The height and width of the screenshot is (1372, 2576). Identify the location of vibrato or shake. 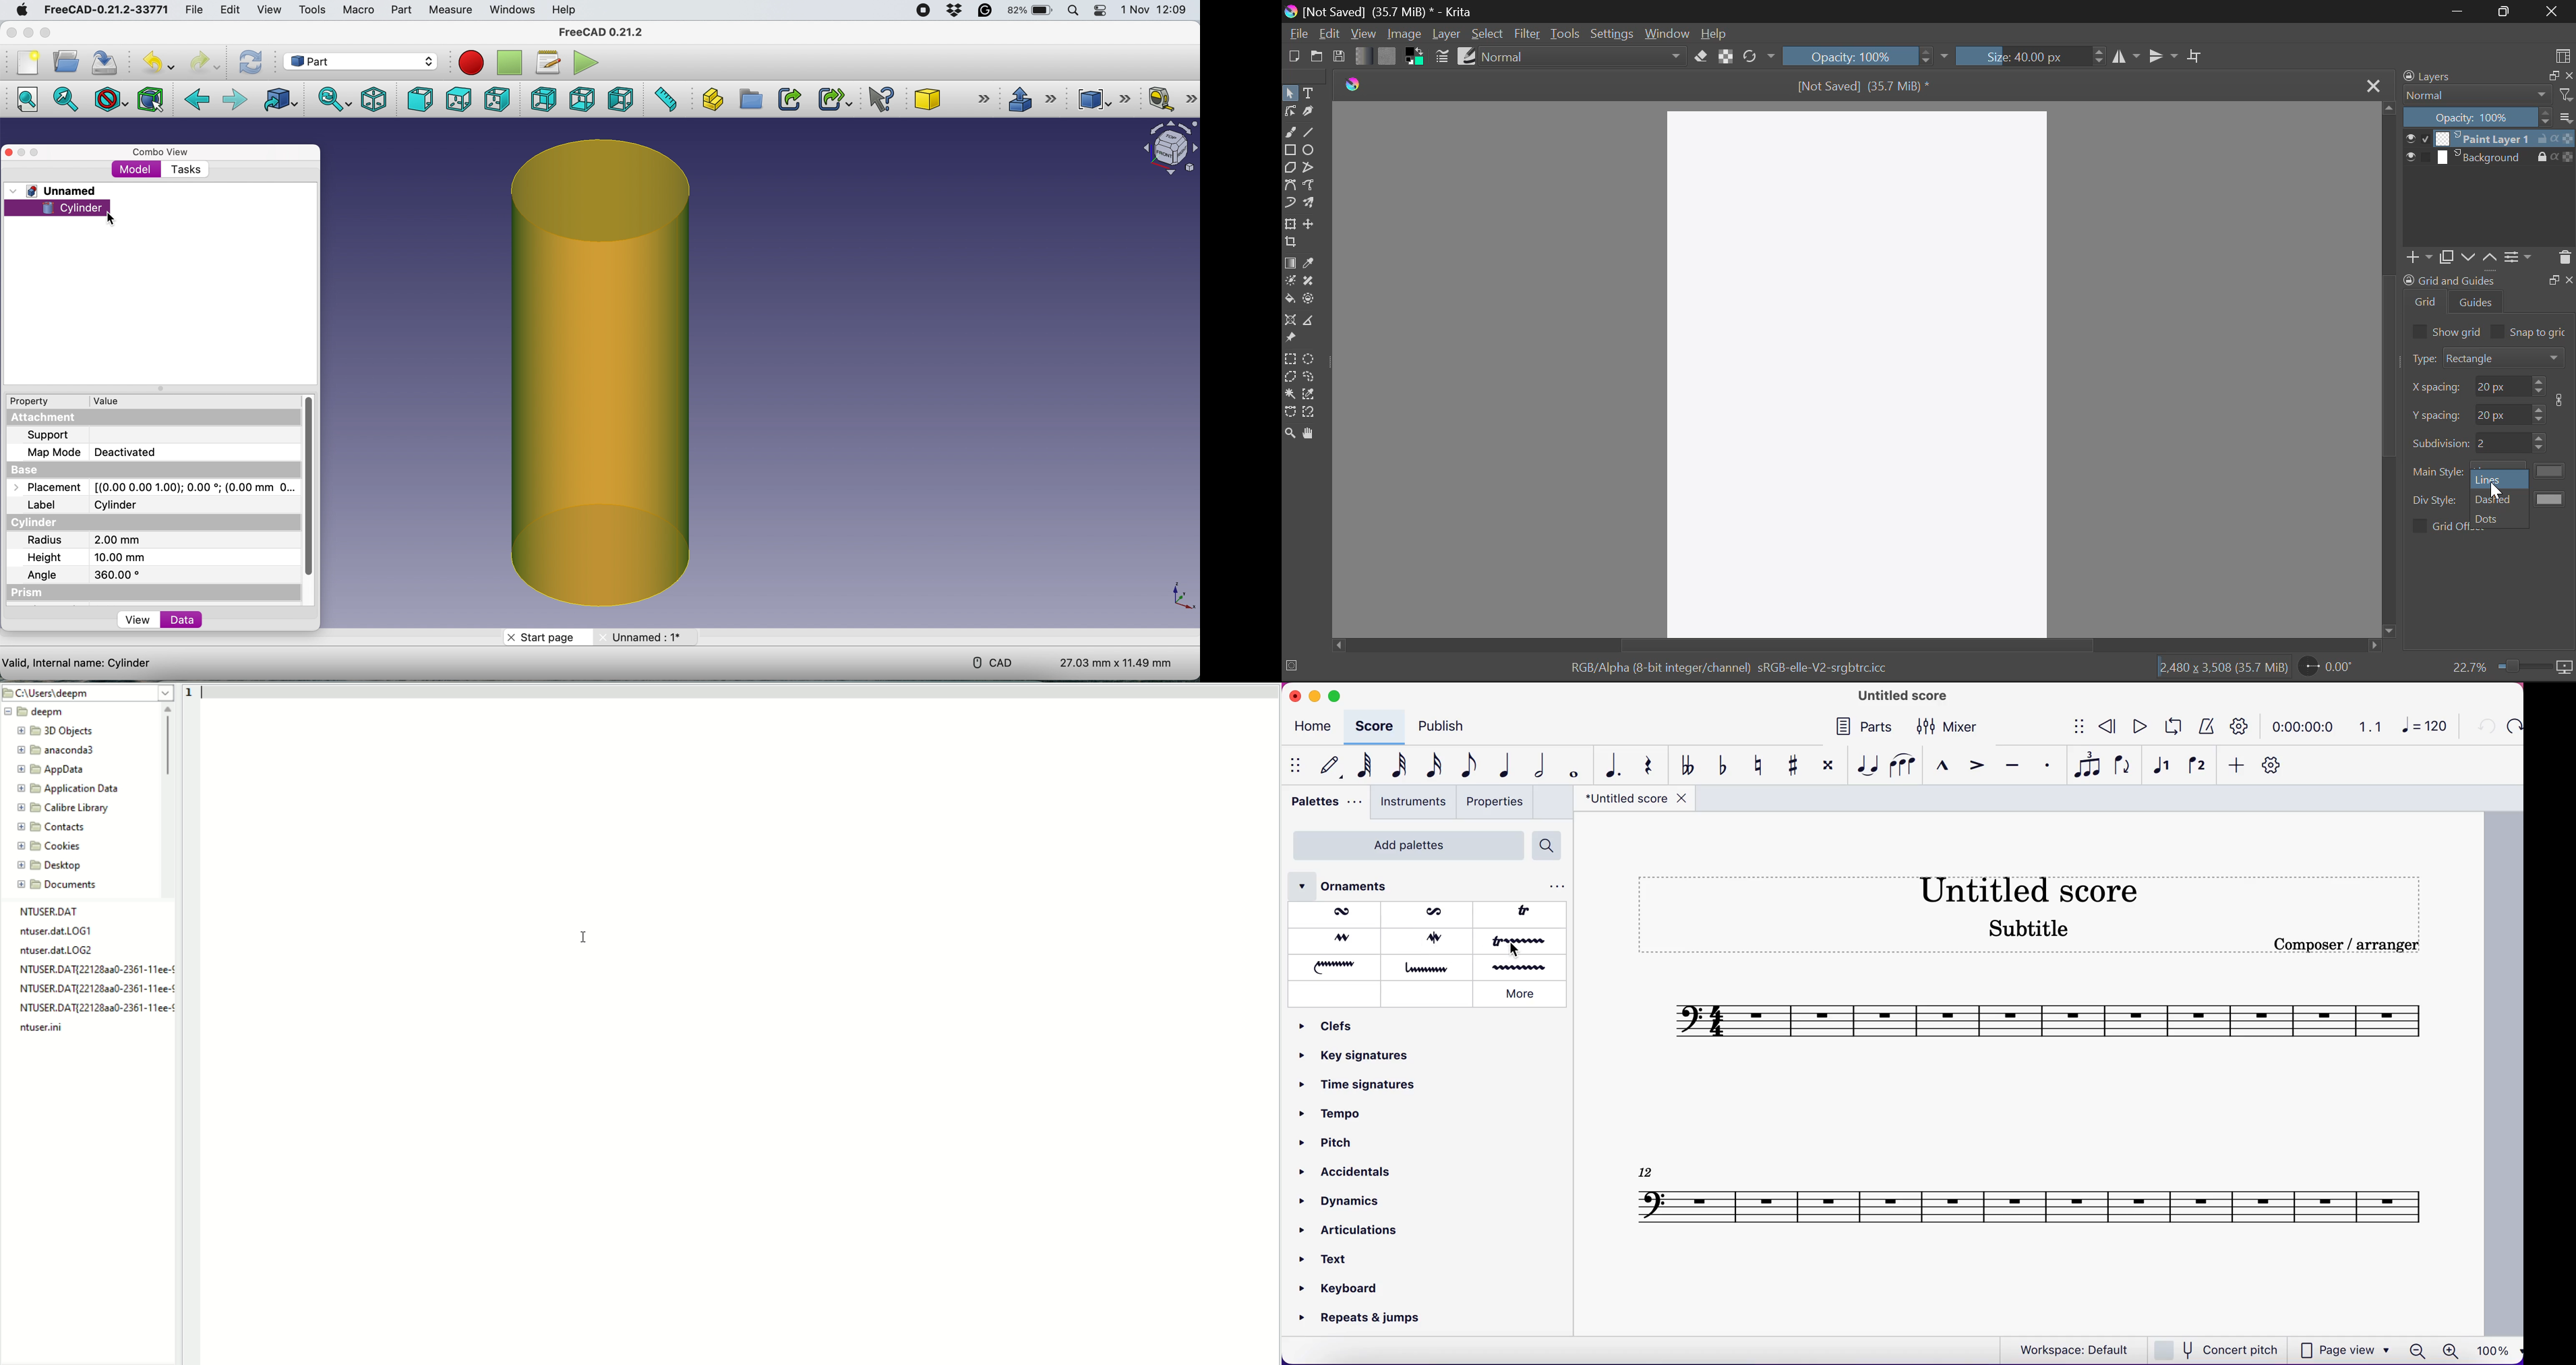
(1523, 967).